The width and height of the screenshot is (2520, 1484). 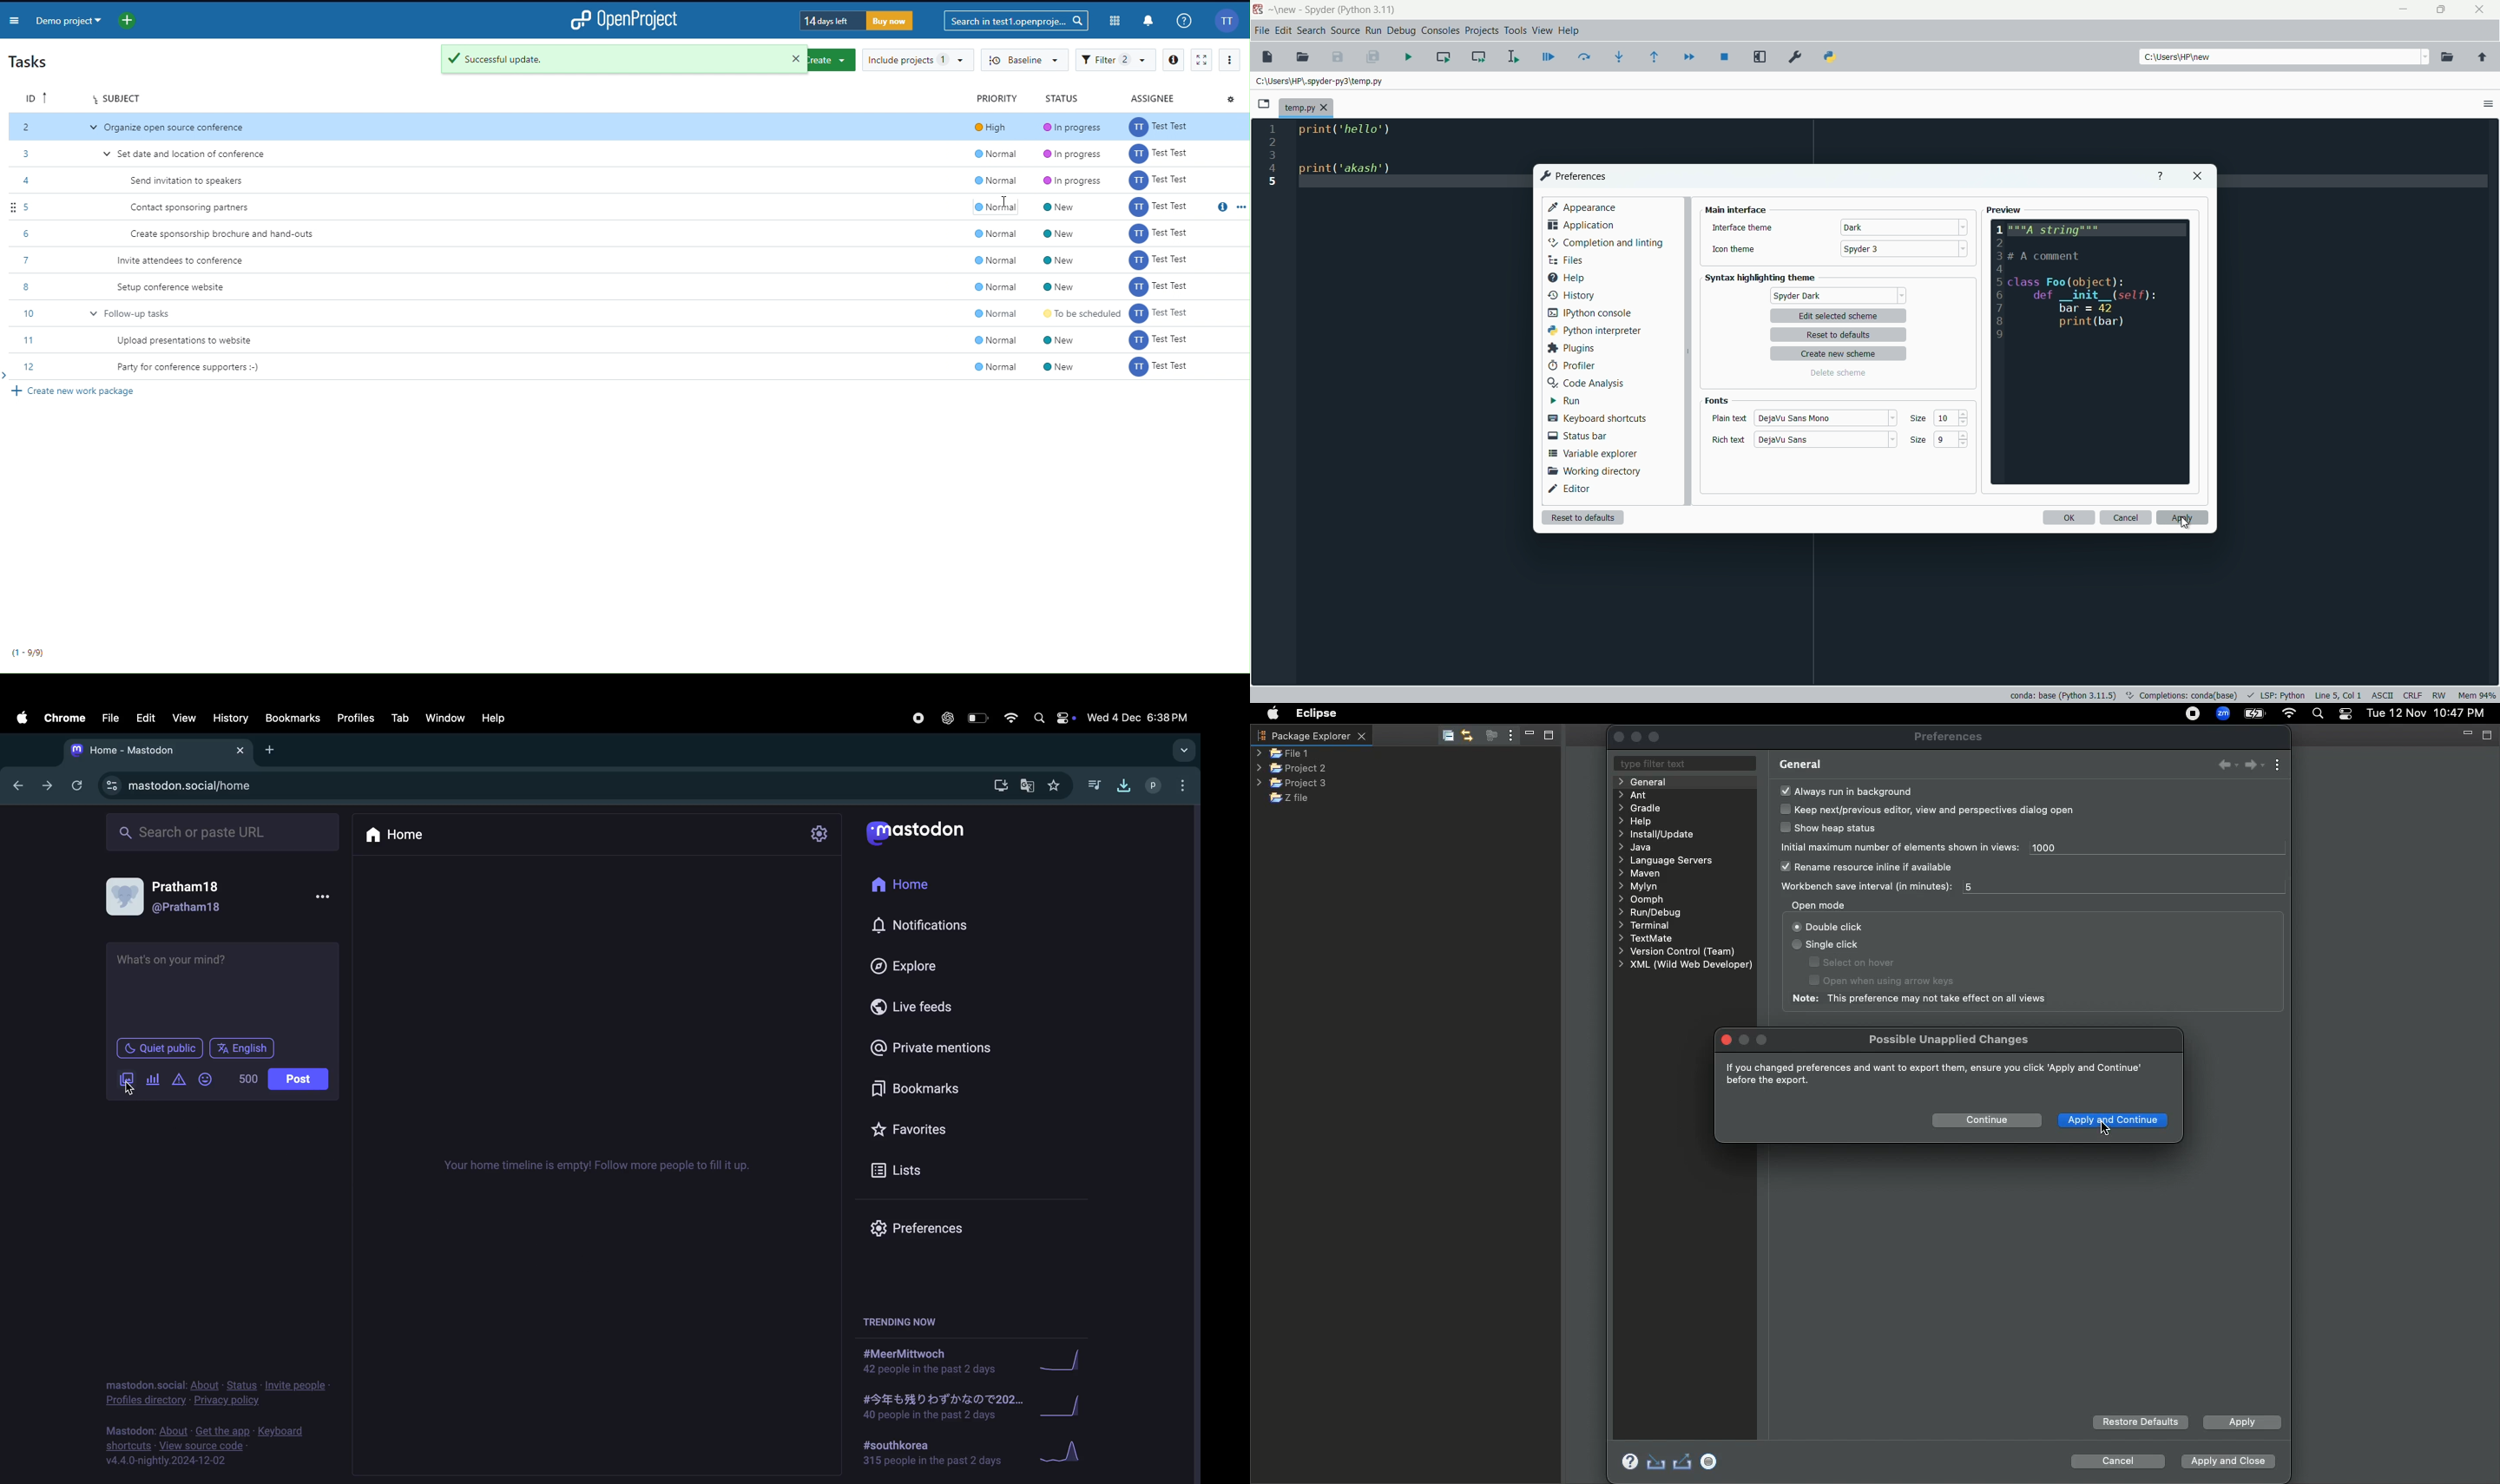 I want to click on variable explorer, so click(x=1594, y=454).